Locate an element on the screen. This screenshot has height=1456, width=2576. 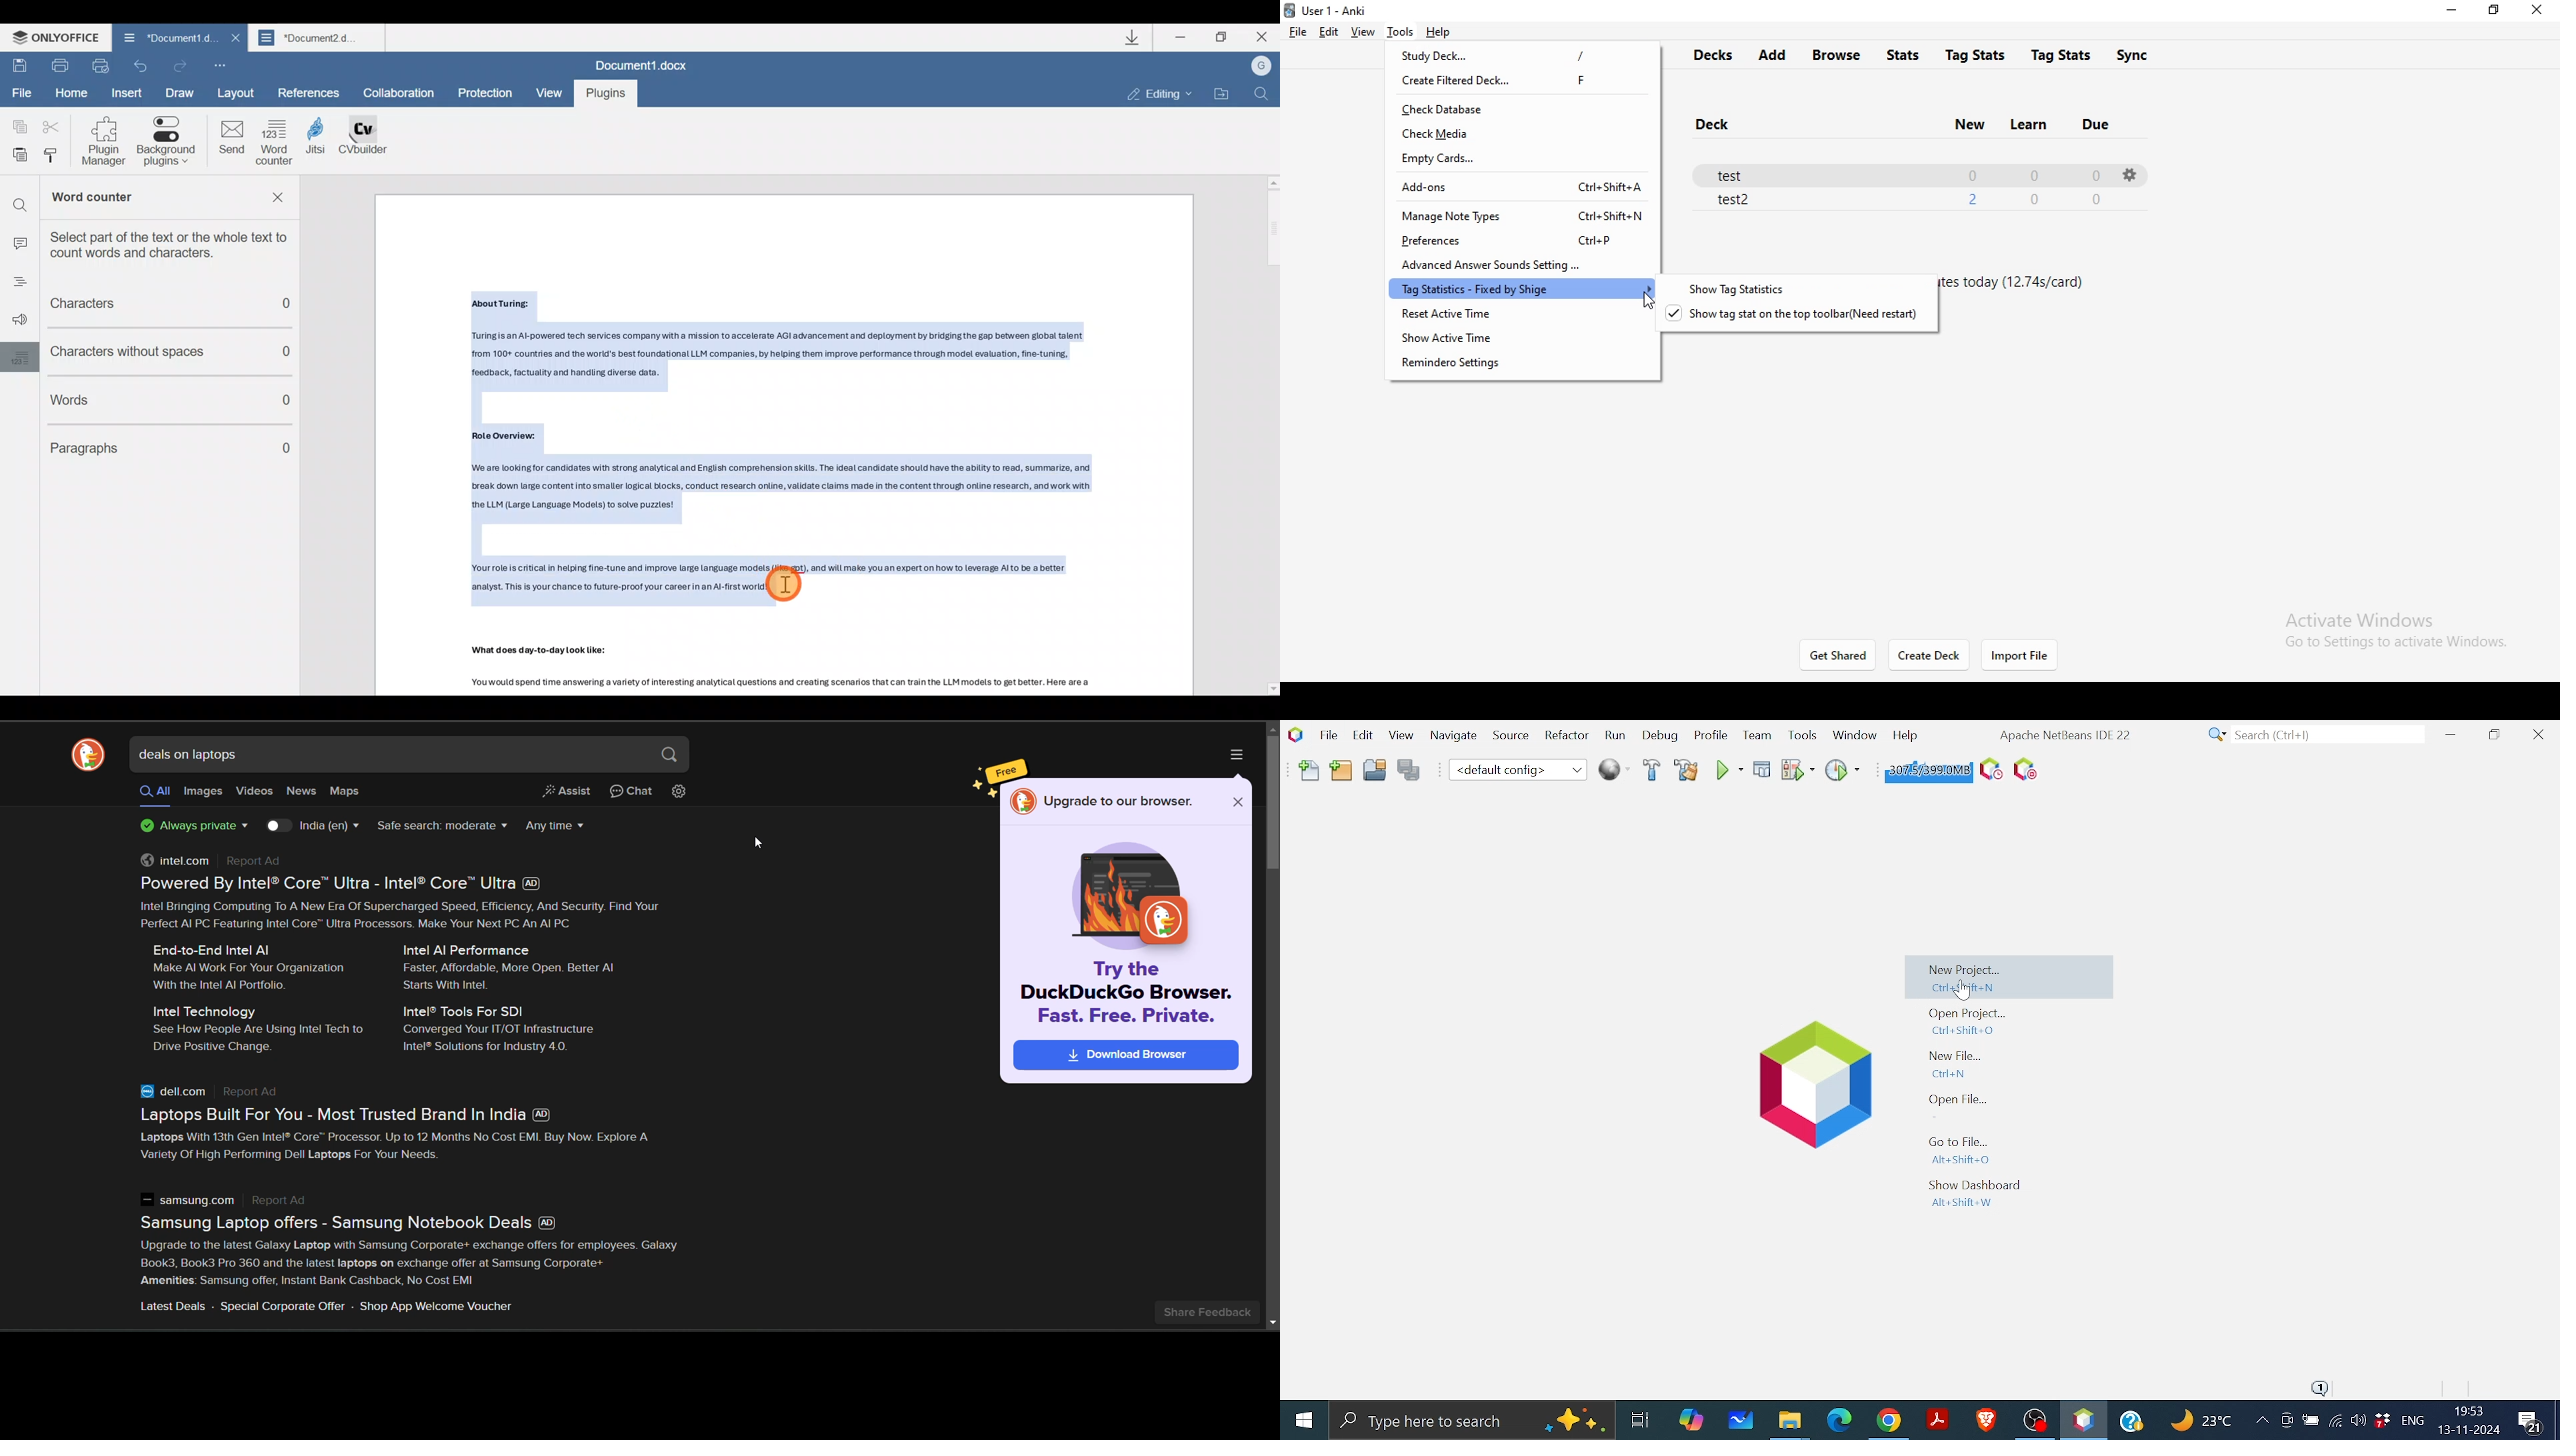
learn is located at coordinates (2030, 127).